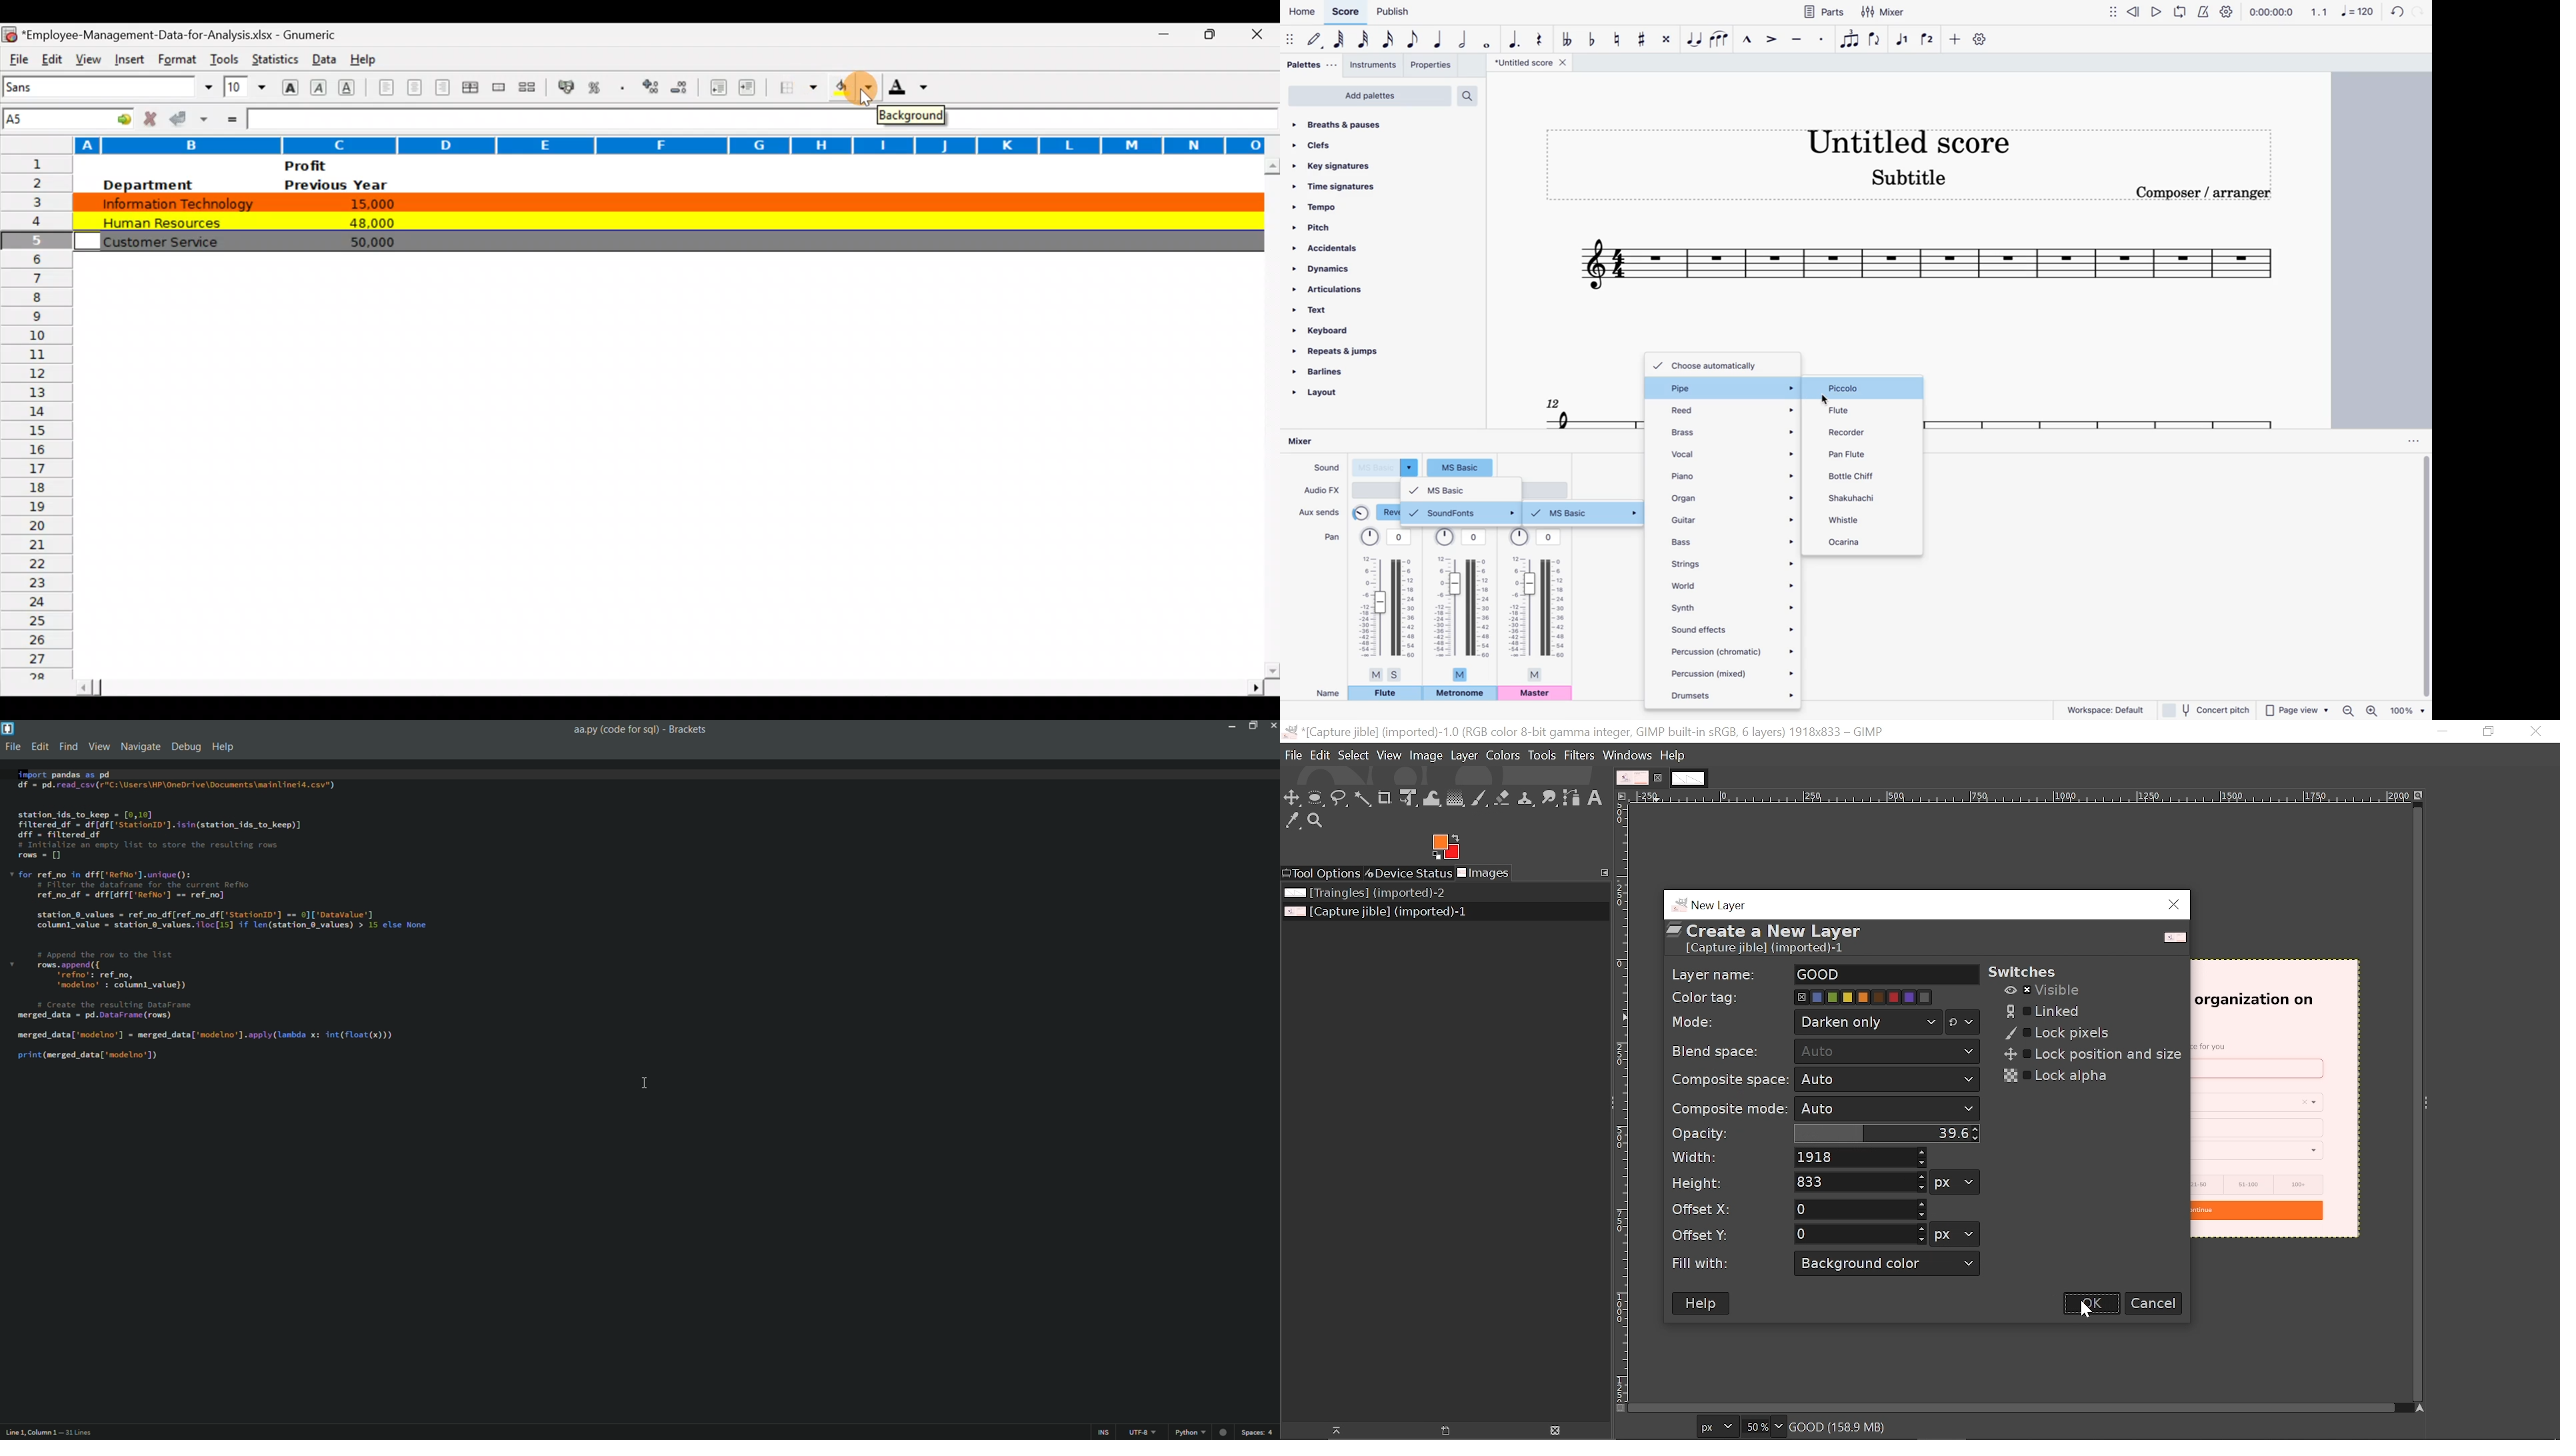 Image resolution: width=2576 pixels, height=1456 pixels. I want to click on 16th note, so click(1389, 42).